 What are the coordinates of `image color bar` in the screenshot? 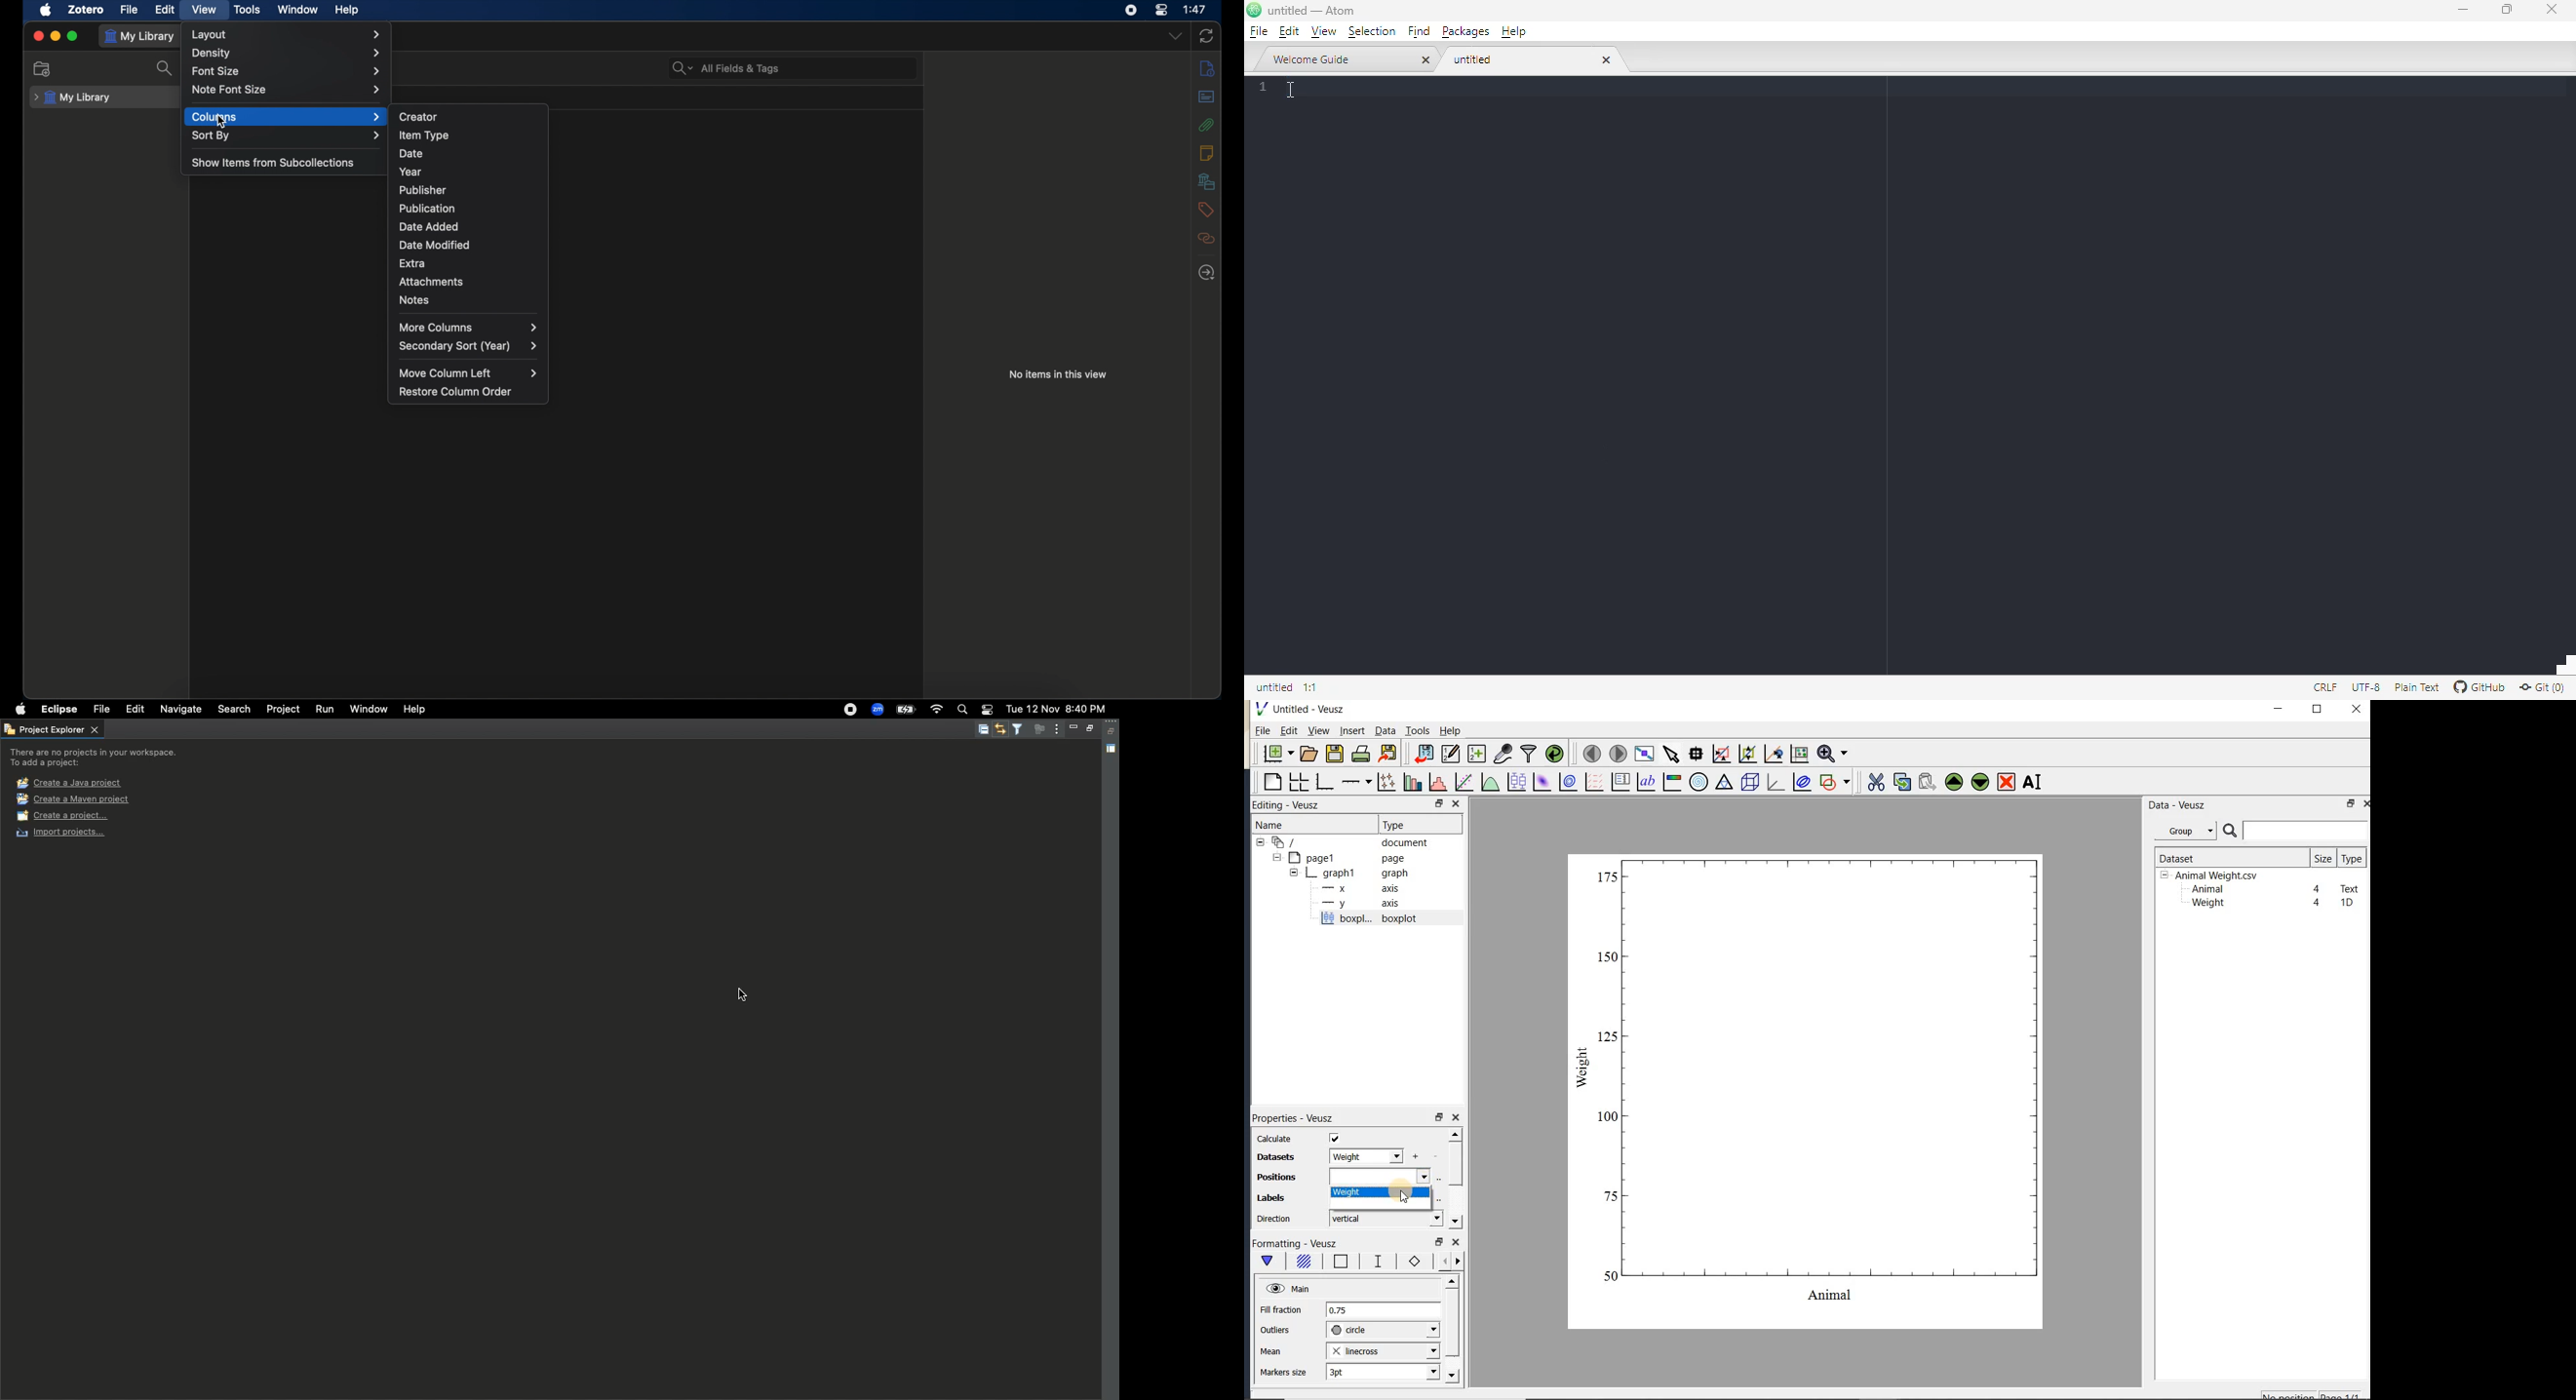 It's located at (1672, 782).